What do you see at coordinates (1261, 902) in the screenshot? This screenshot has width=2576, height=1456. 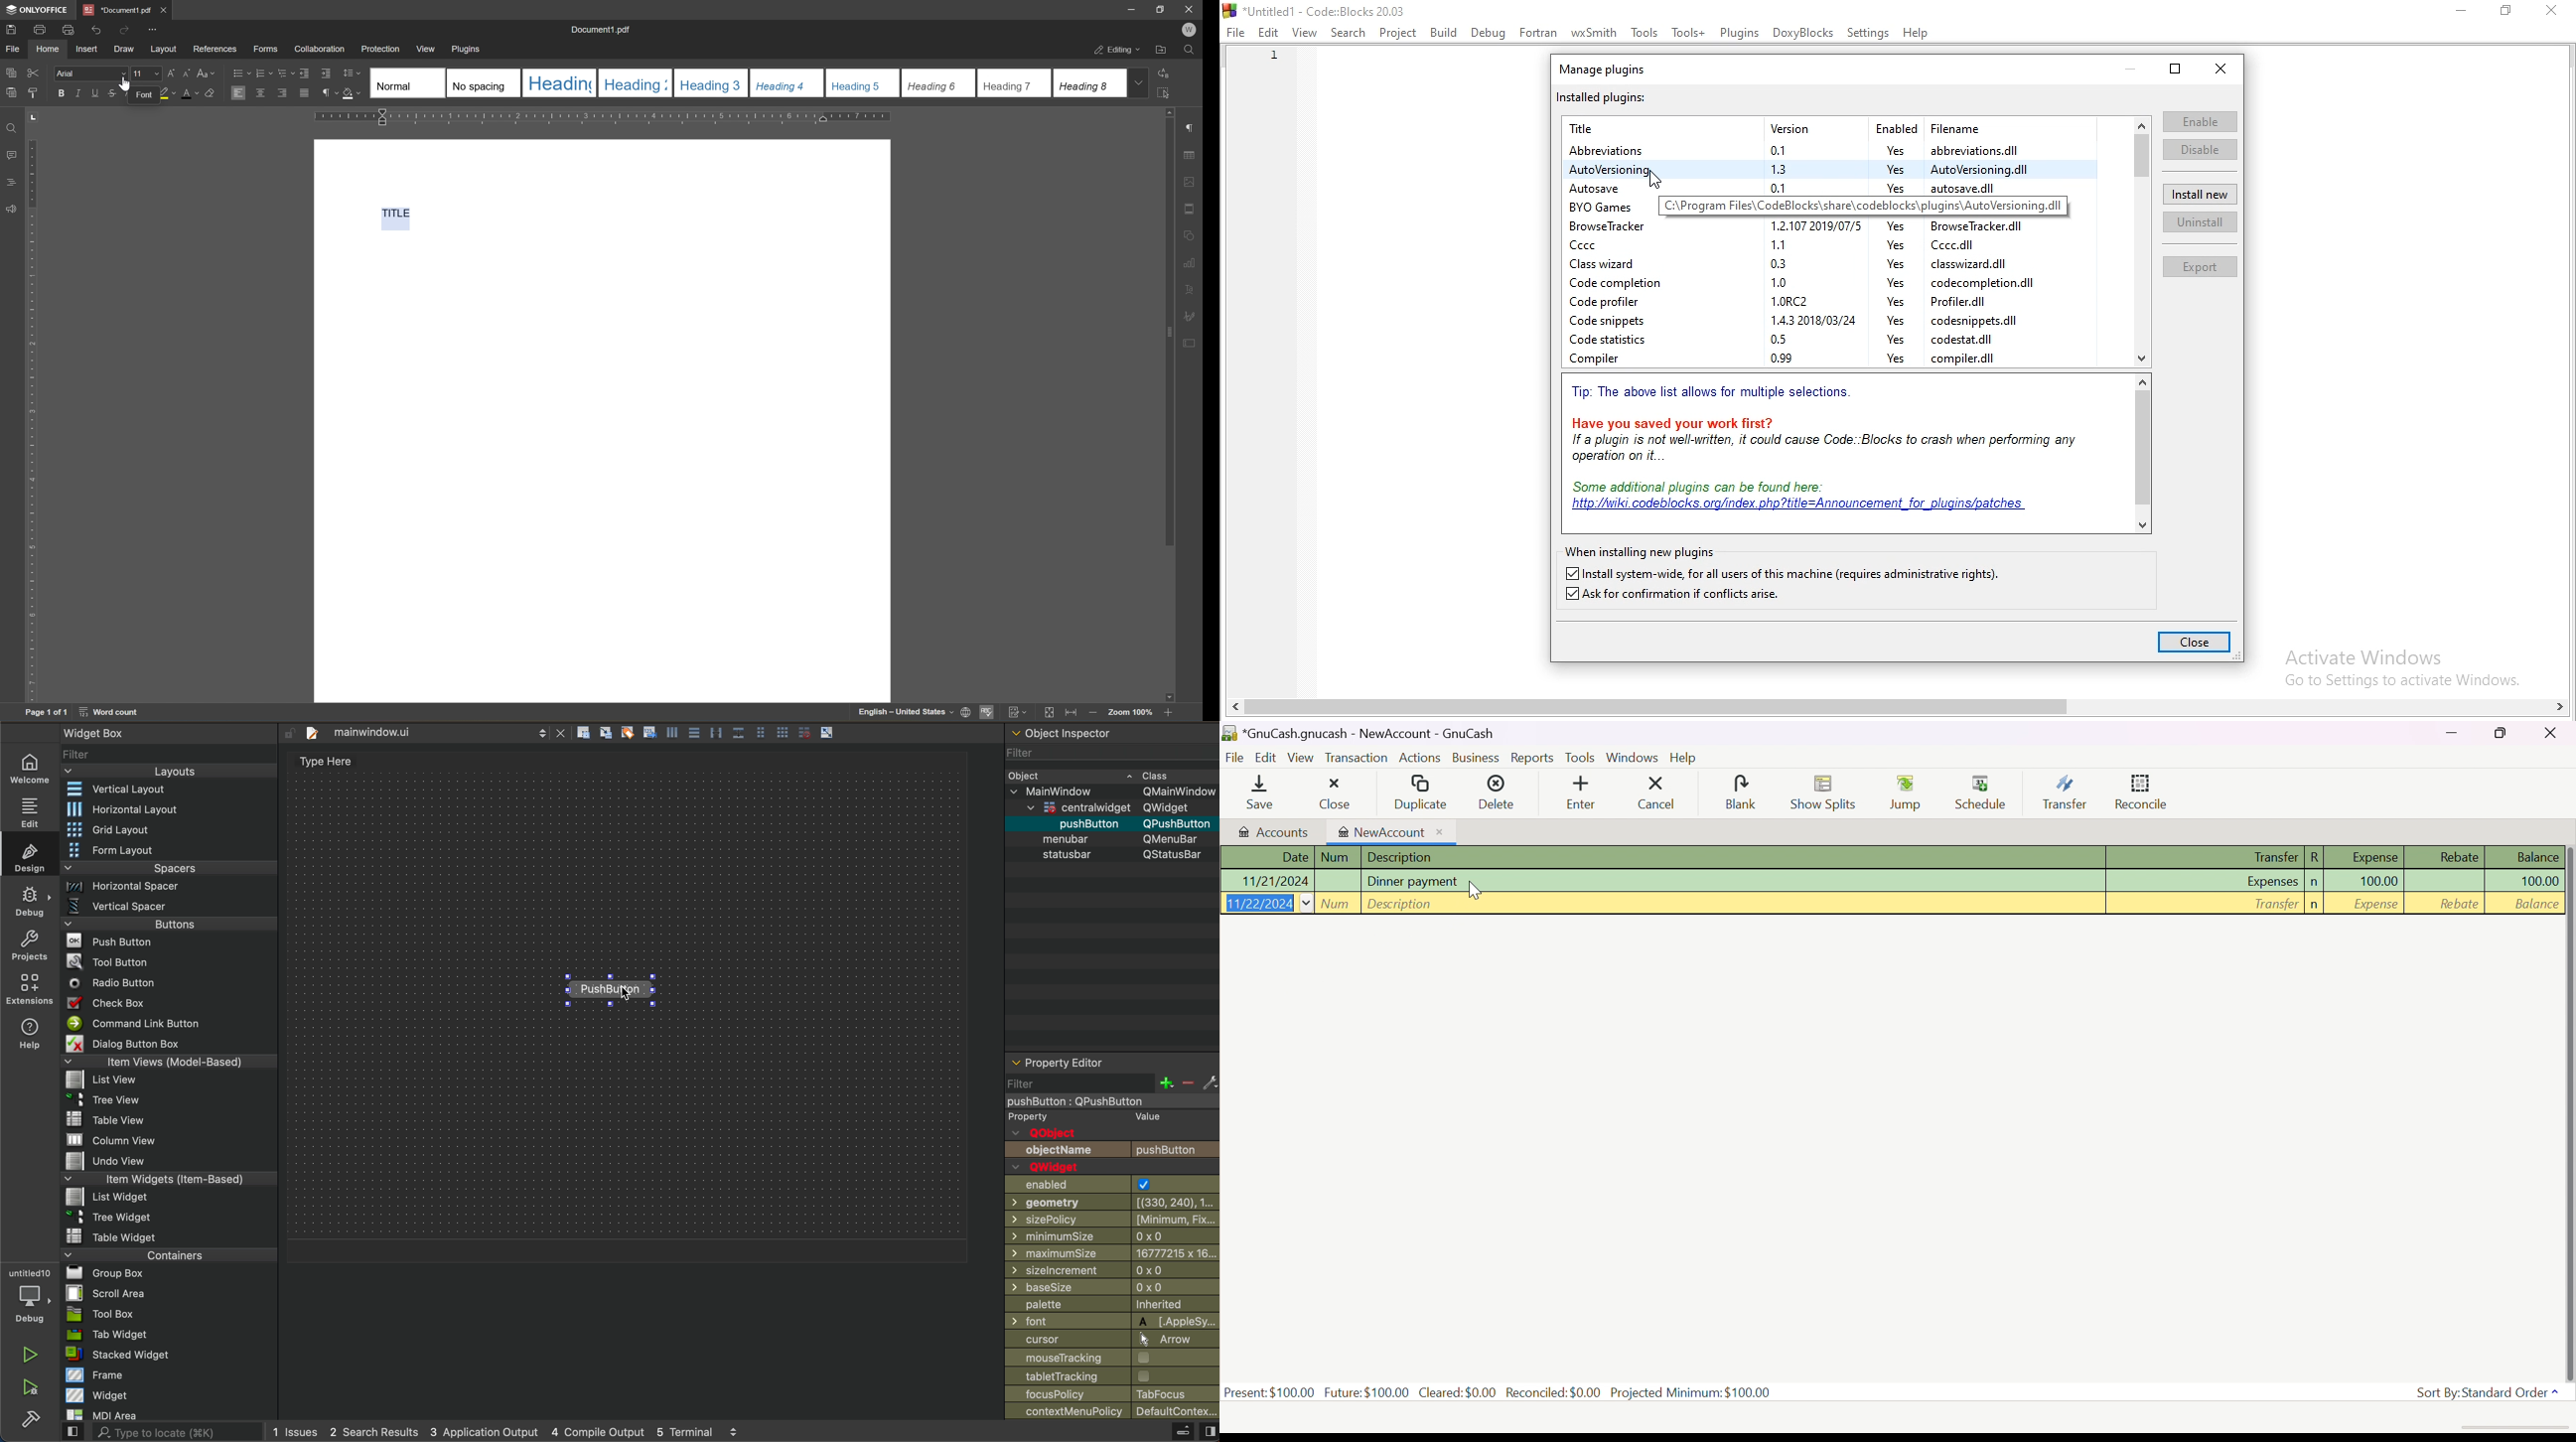 I see `11/22/2024` at bounding box center [1261, 902].